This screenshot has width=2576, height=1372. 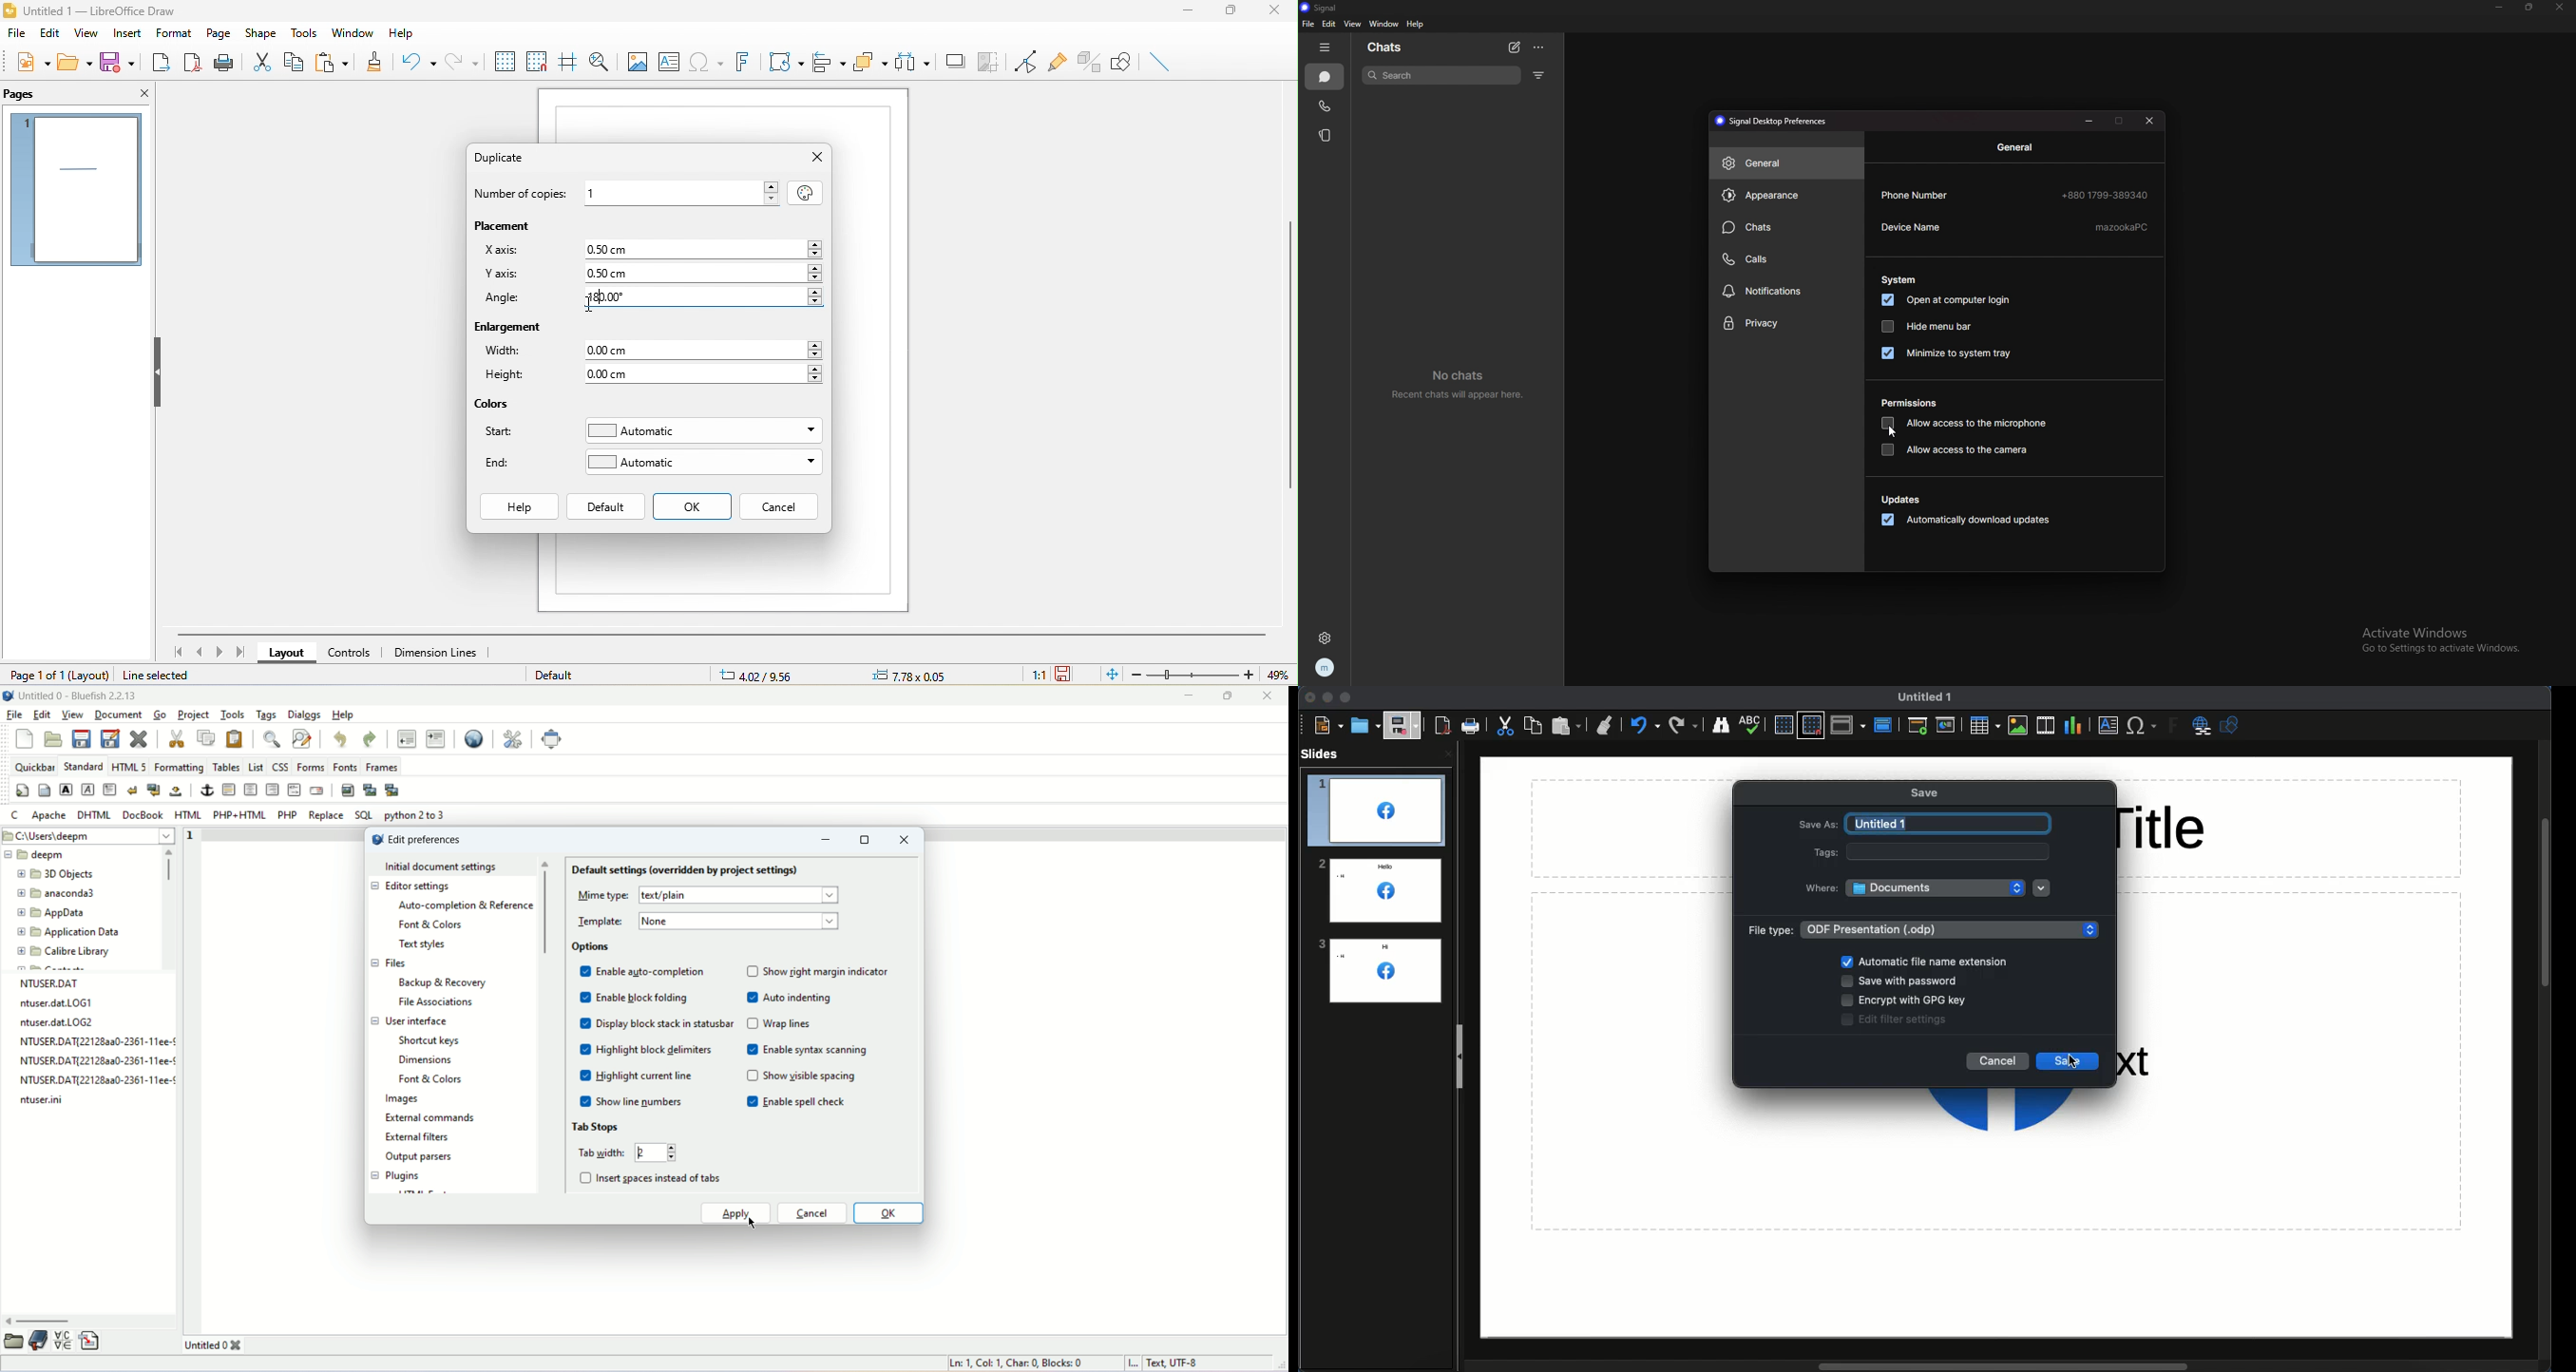 I want to click on page 1 of 1, so click(x=60, y=675).